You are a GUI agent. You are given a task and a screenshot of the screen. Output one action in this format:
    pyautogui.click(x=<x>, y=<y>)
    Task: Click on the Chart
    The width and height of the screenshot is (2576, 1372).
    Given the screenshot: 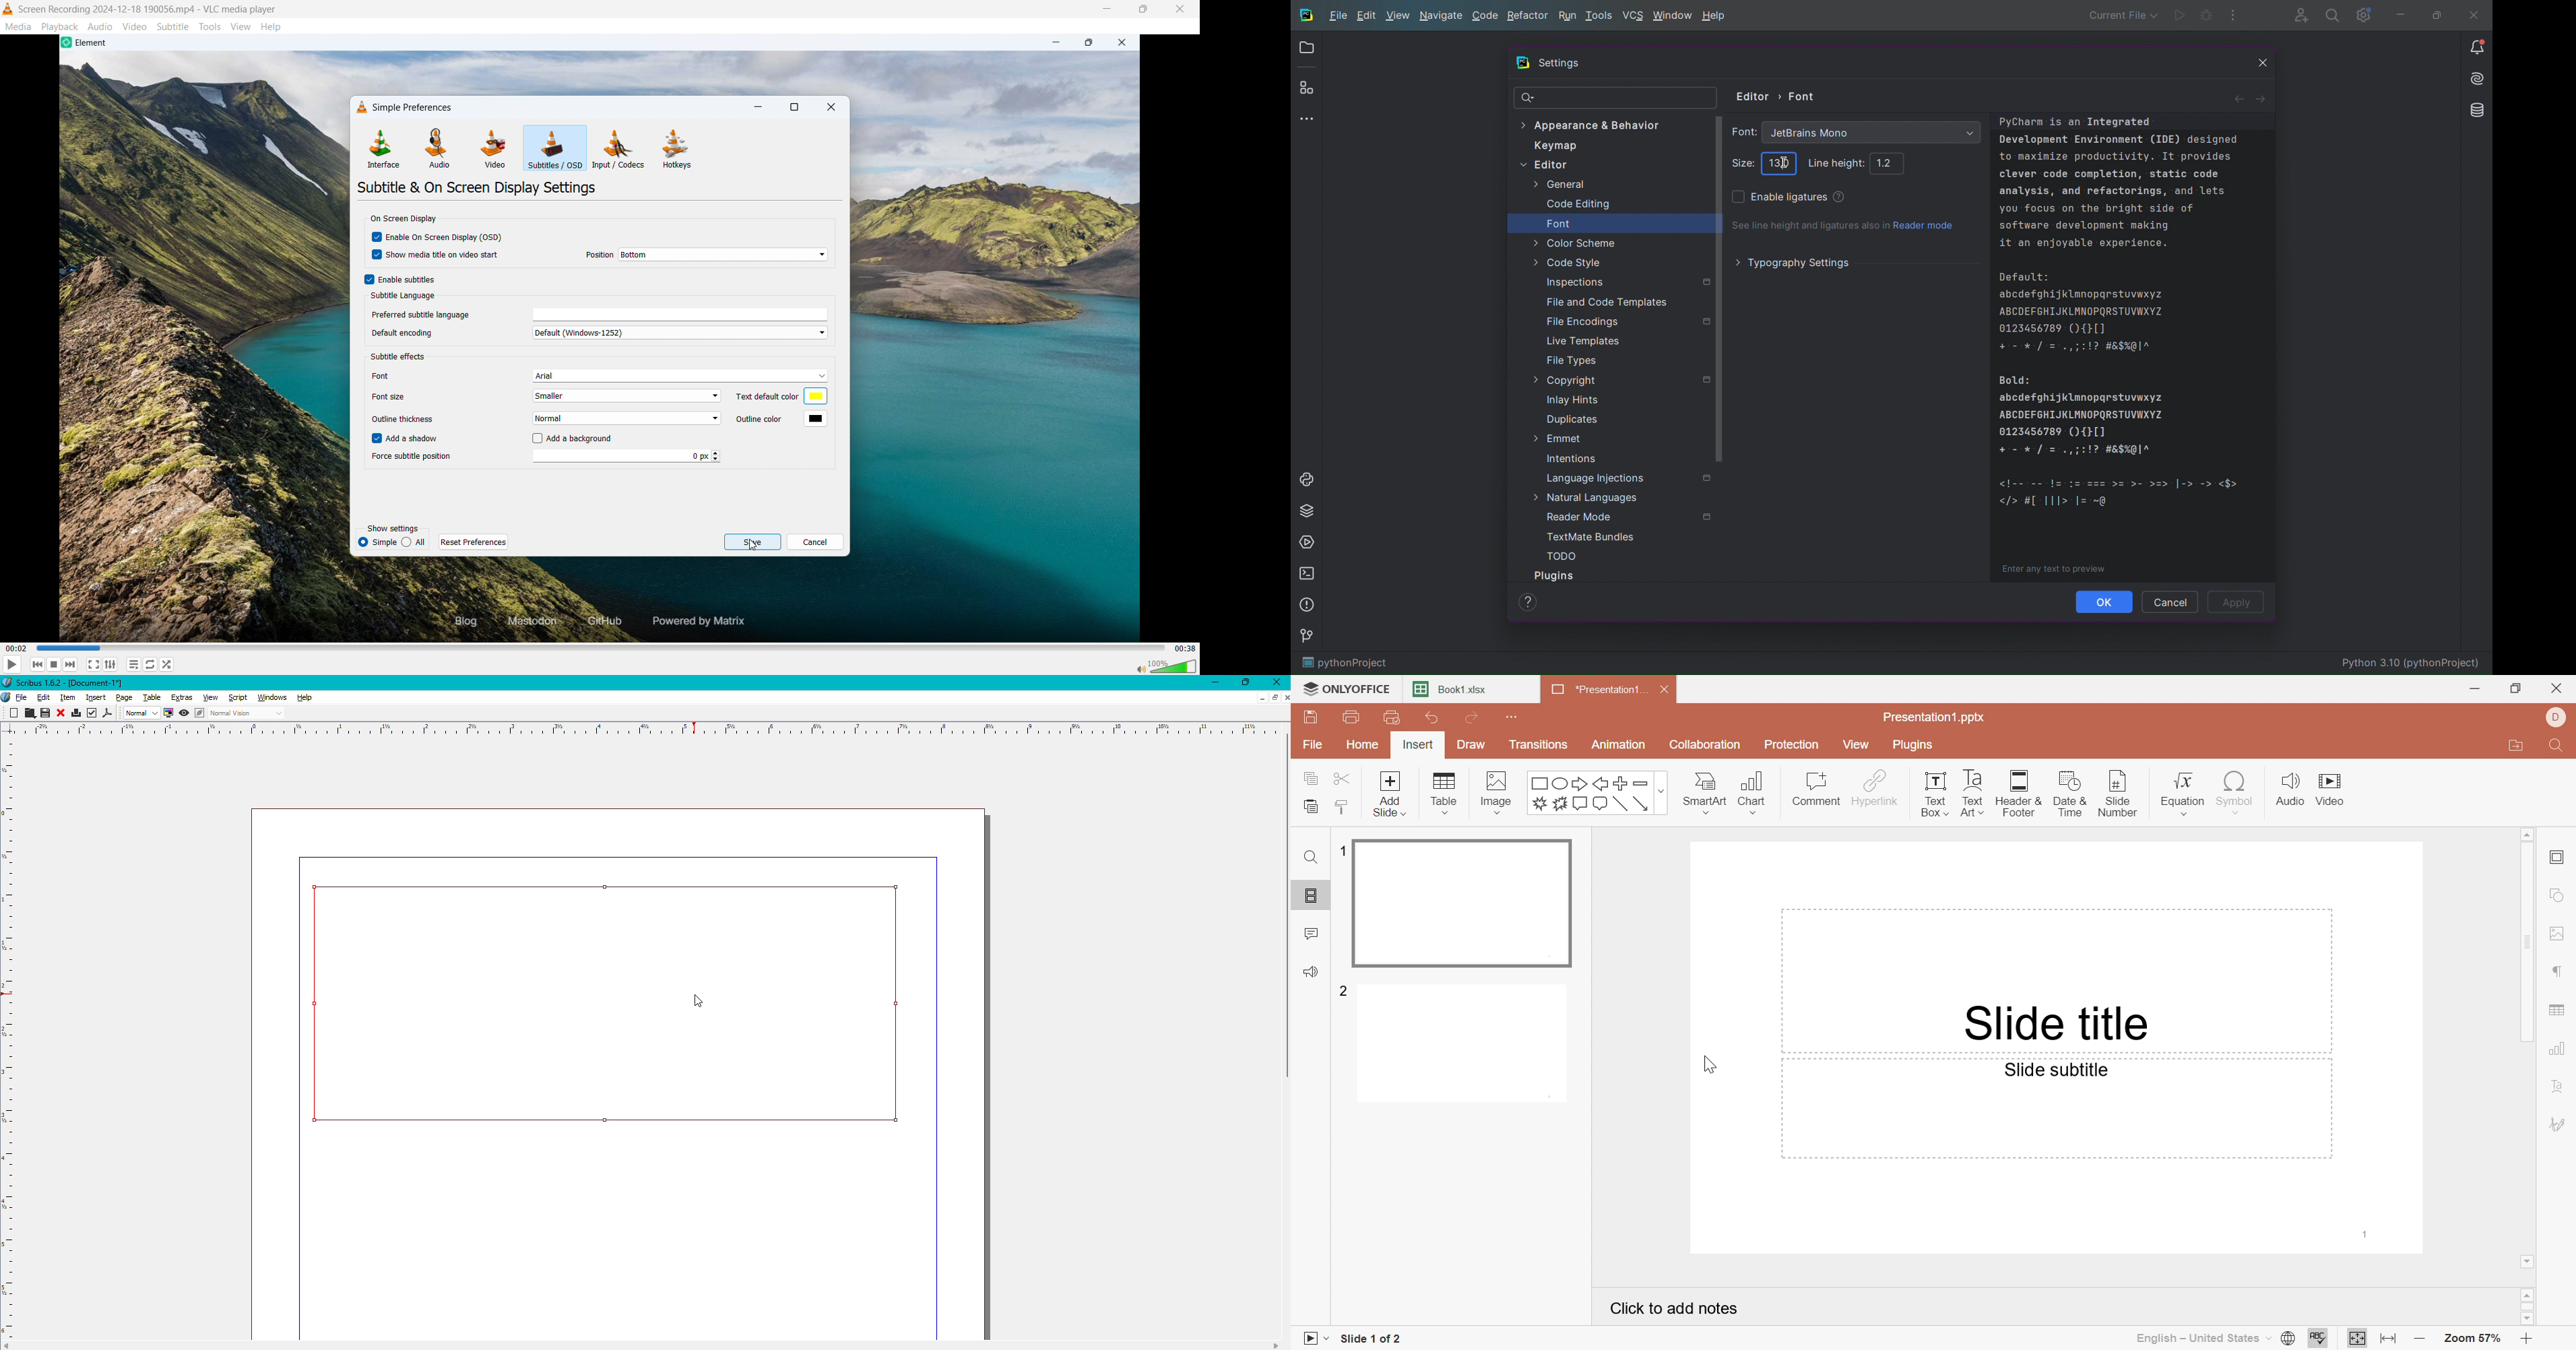 What is the action you would take?
    pyautogui.click(x=1757, y=793)
    